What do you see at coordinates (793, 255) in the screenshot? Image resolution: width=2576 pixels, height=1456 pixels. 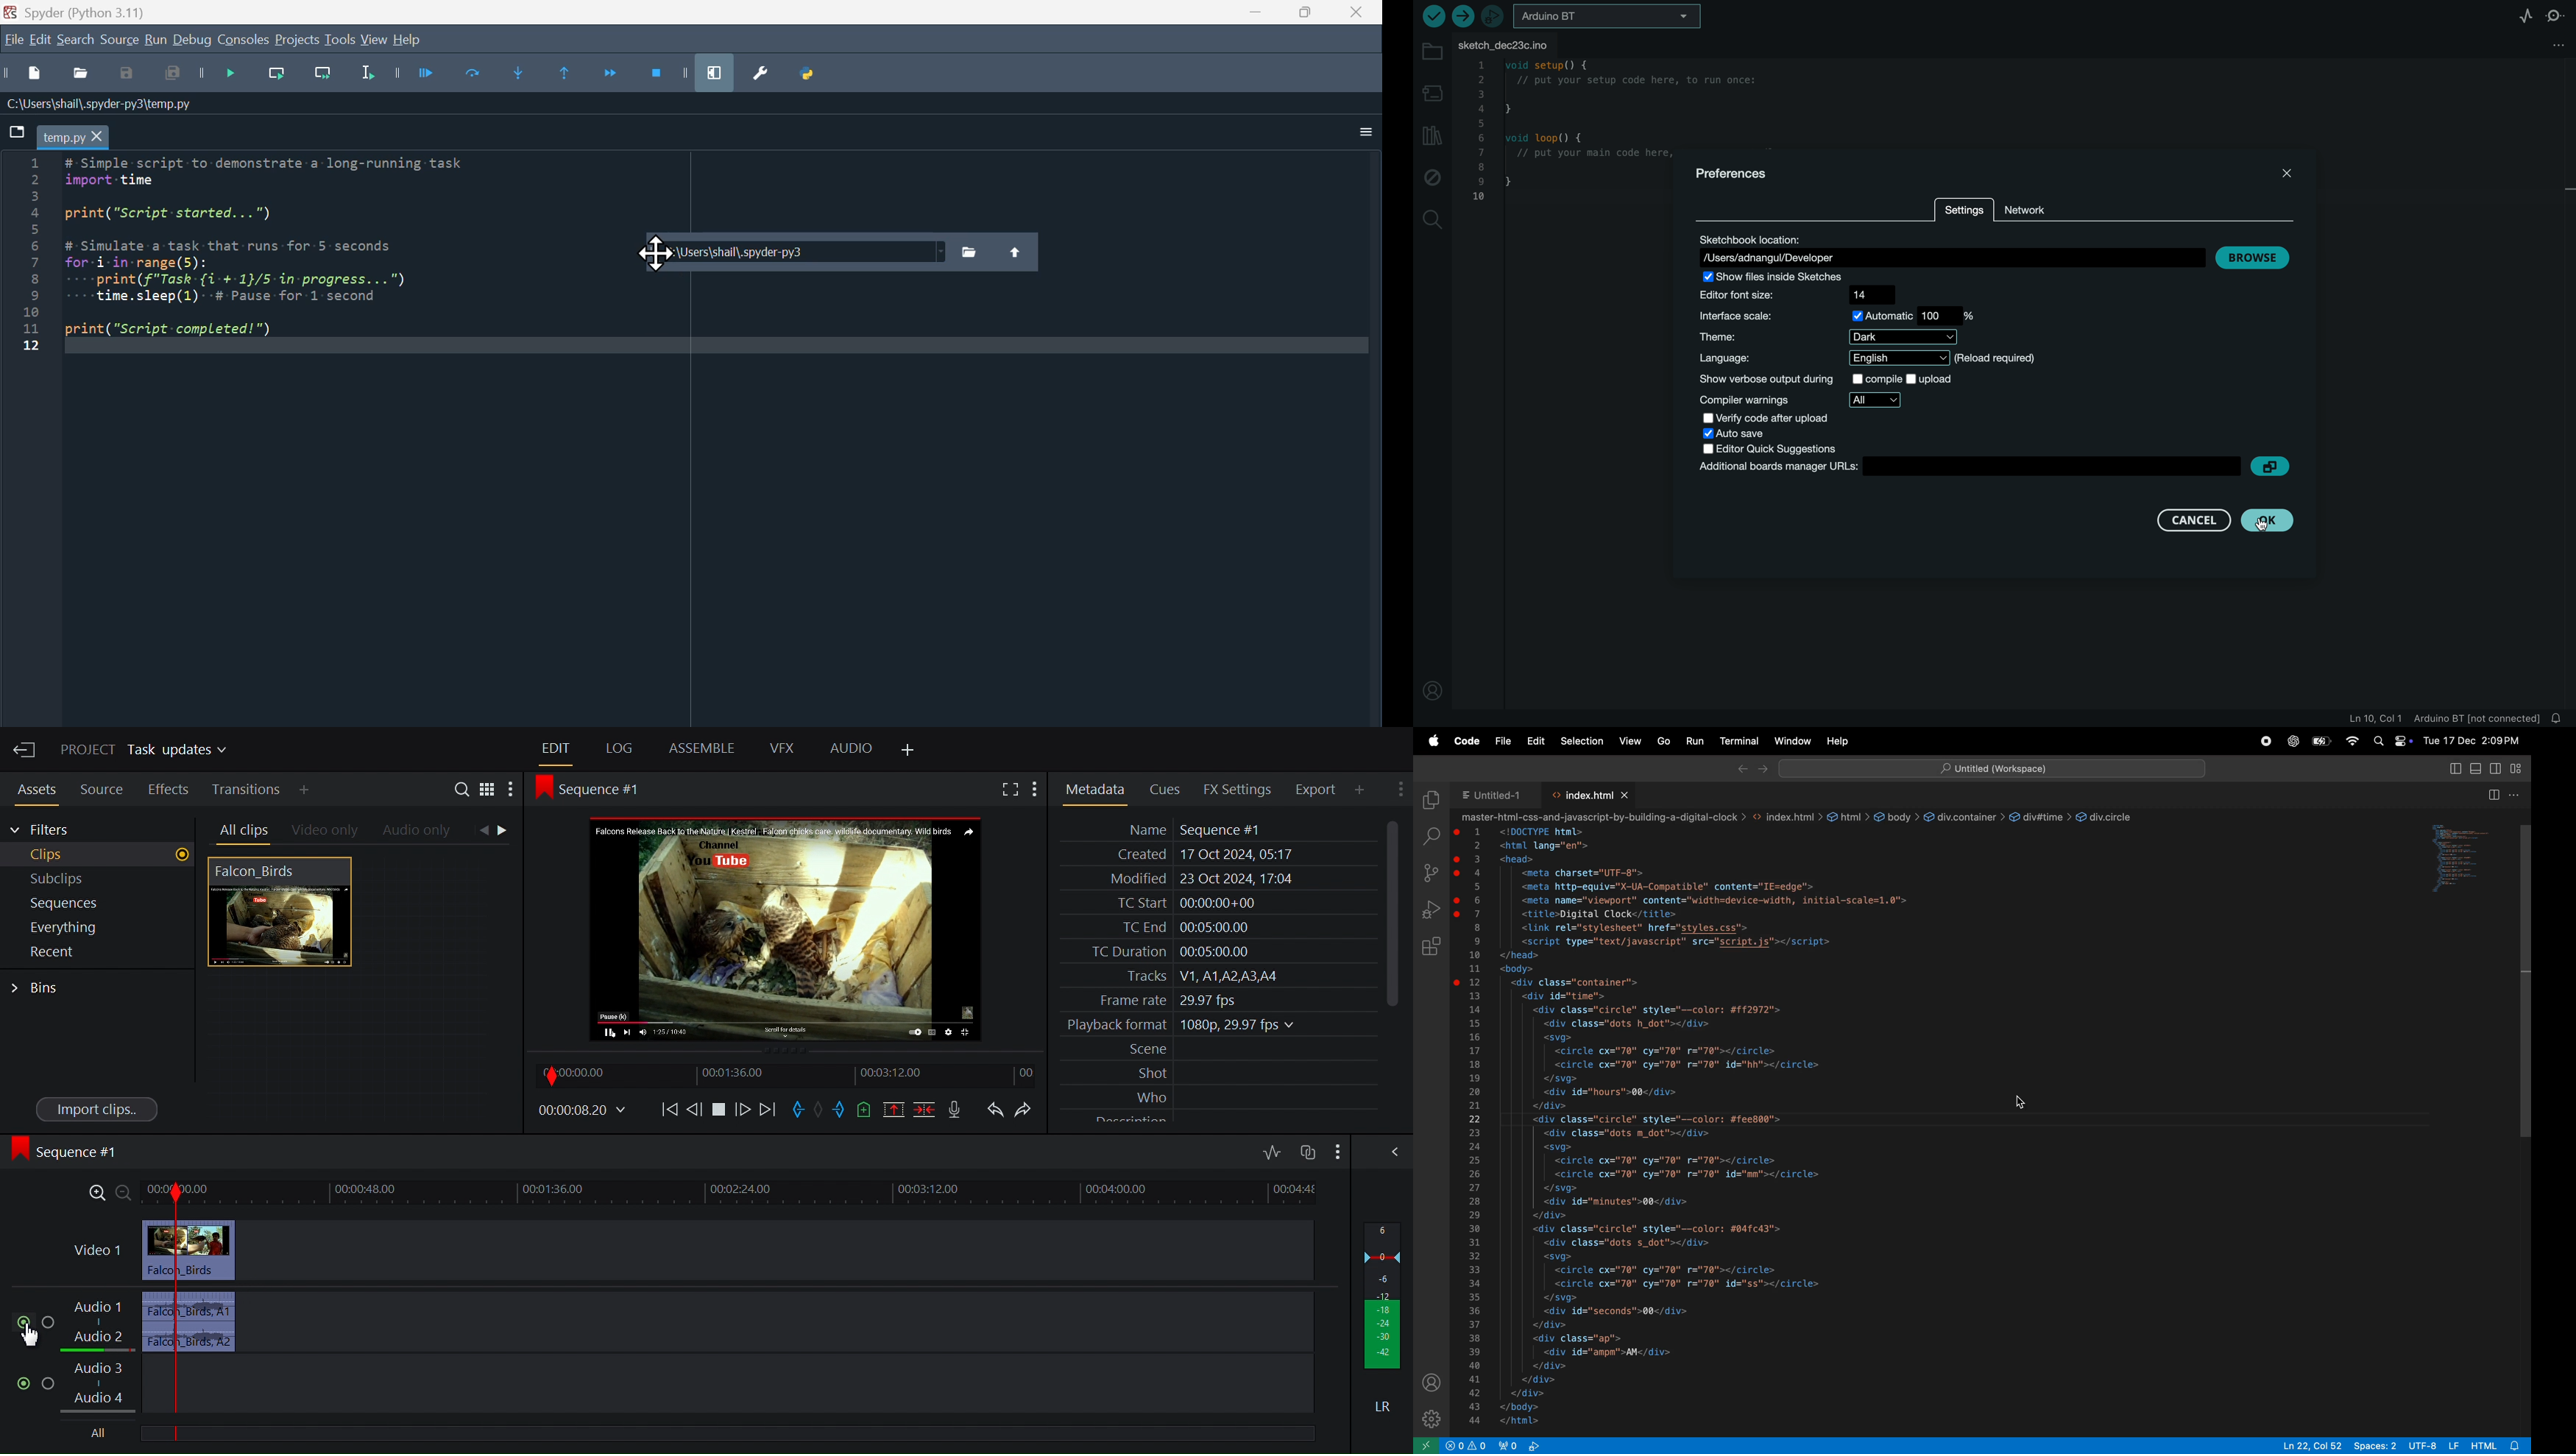 I see `Plugins` at bounding box center [793, 255].